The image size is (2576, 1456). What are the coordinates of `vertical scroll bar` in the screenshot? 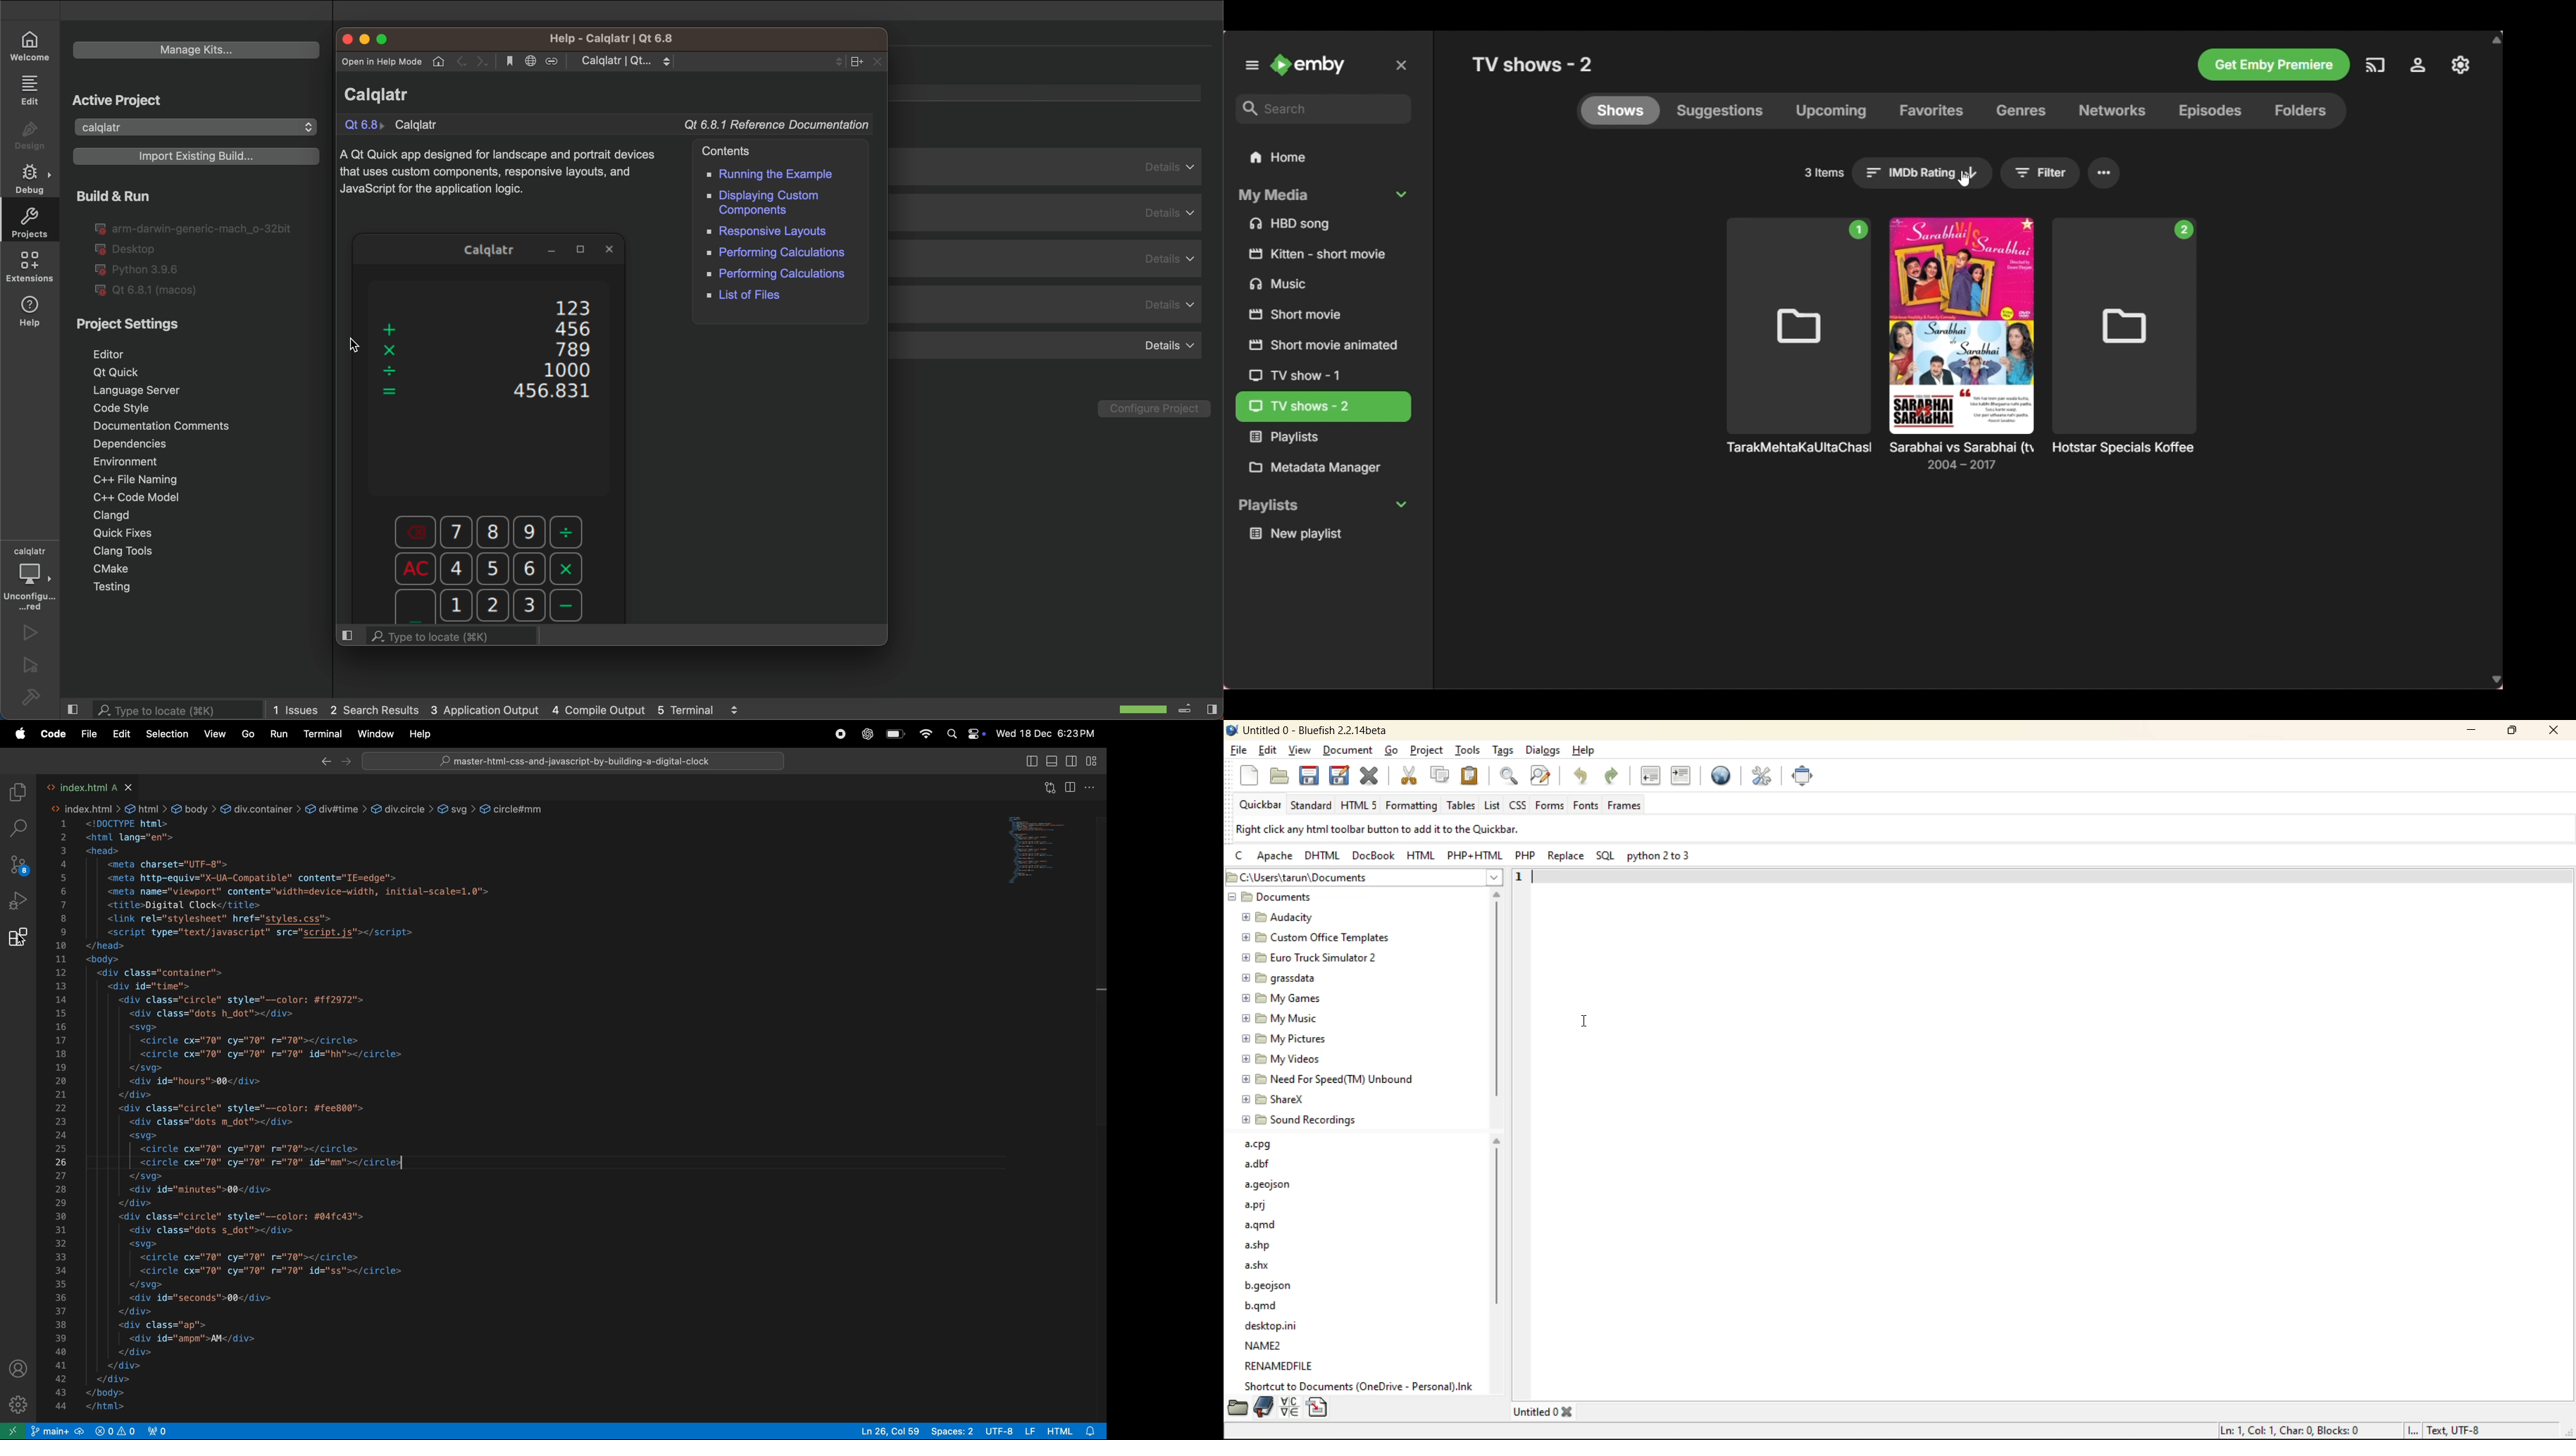 It's located at (1497, 1279).